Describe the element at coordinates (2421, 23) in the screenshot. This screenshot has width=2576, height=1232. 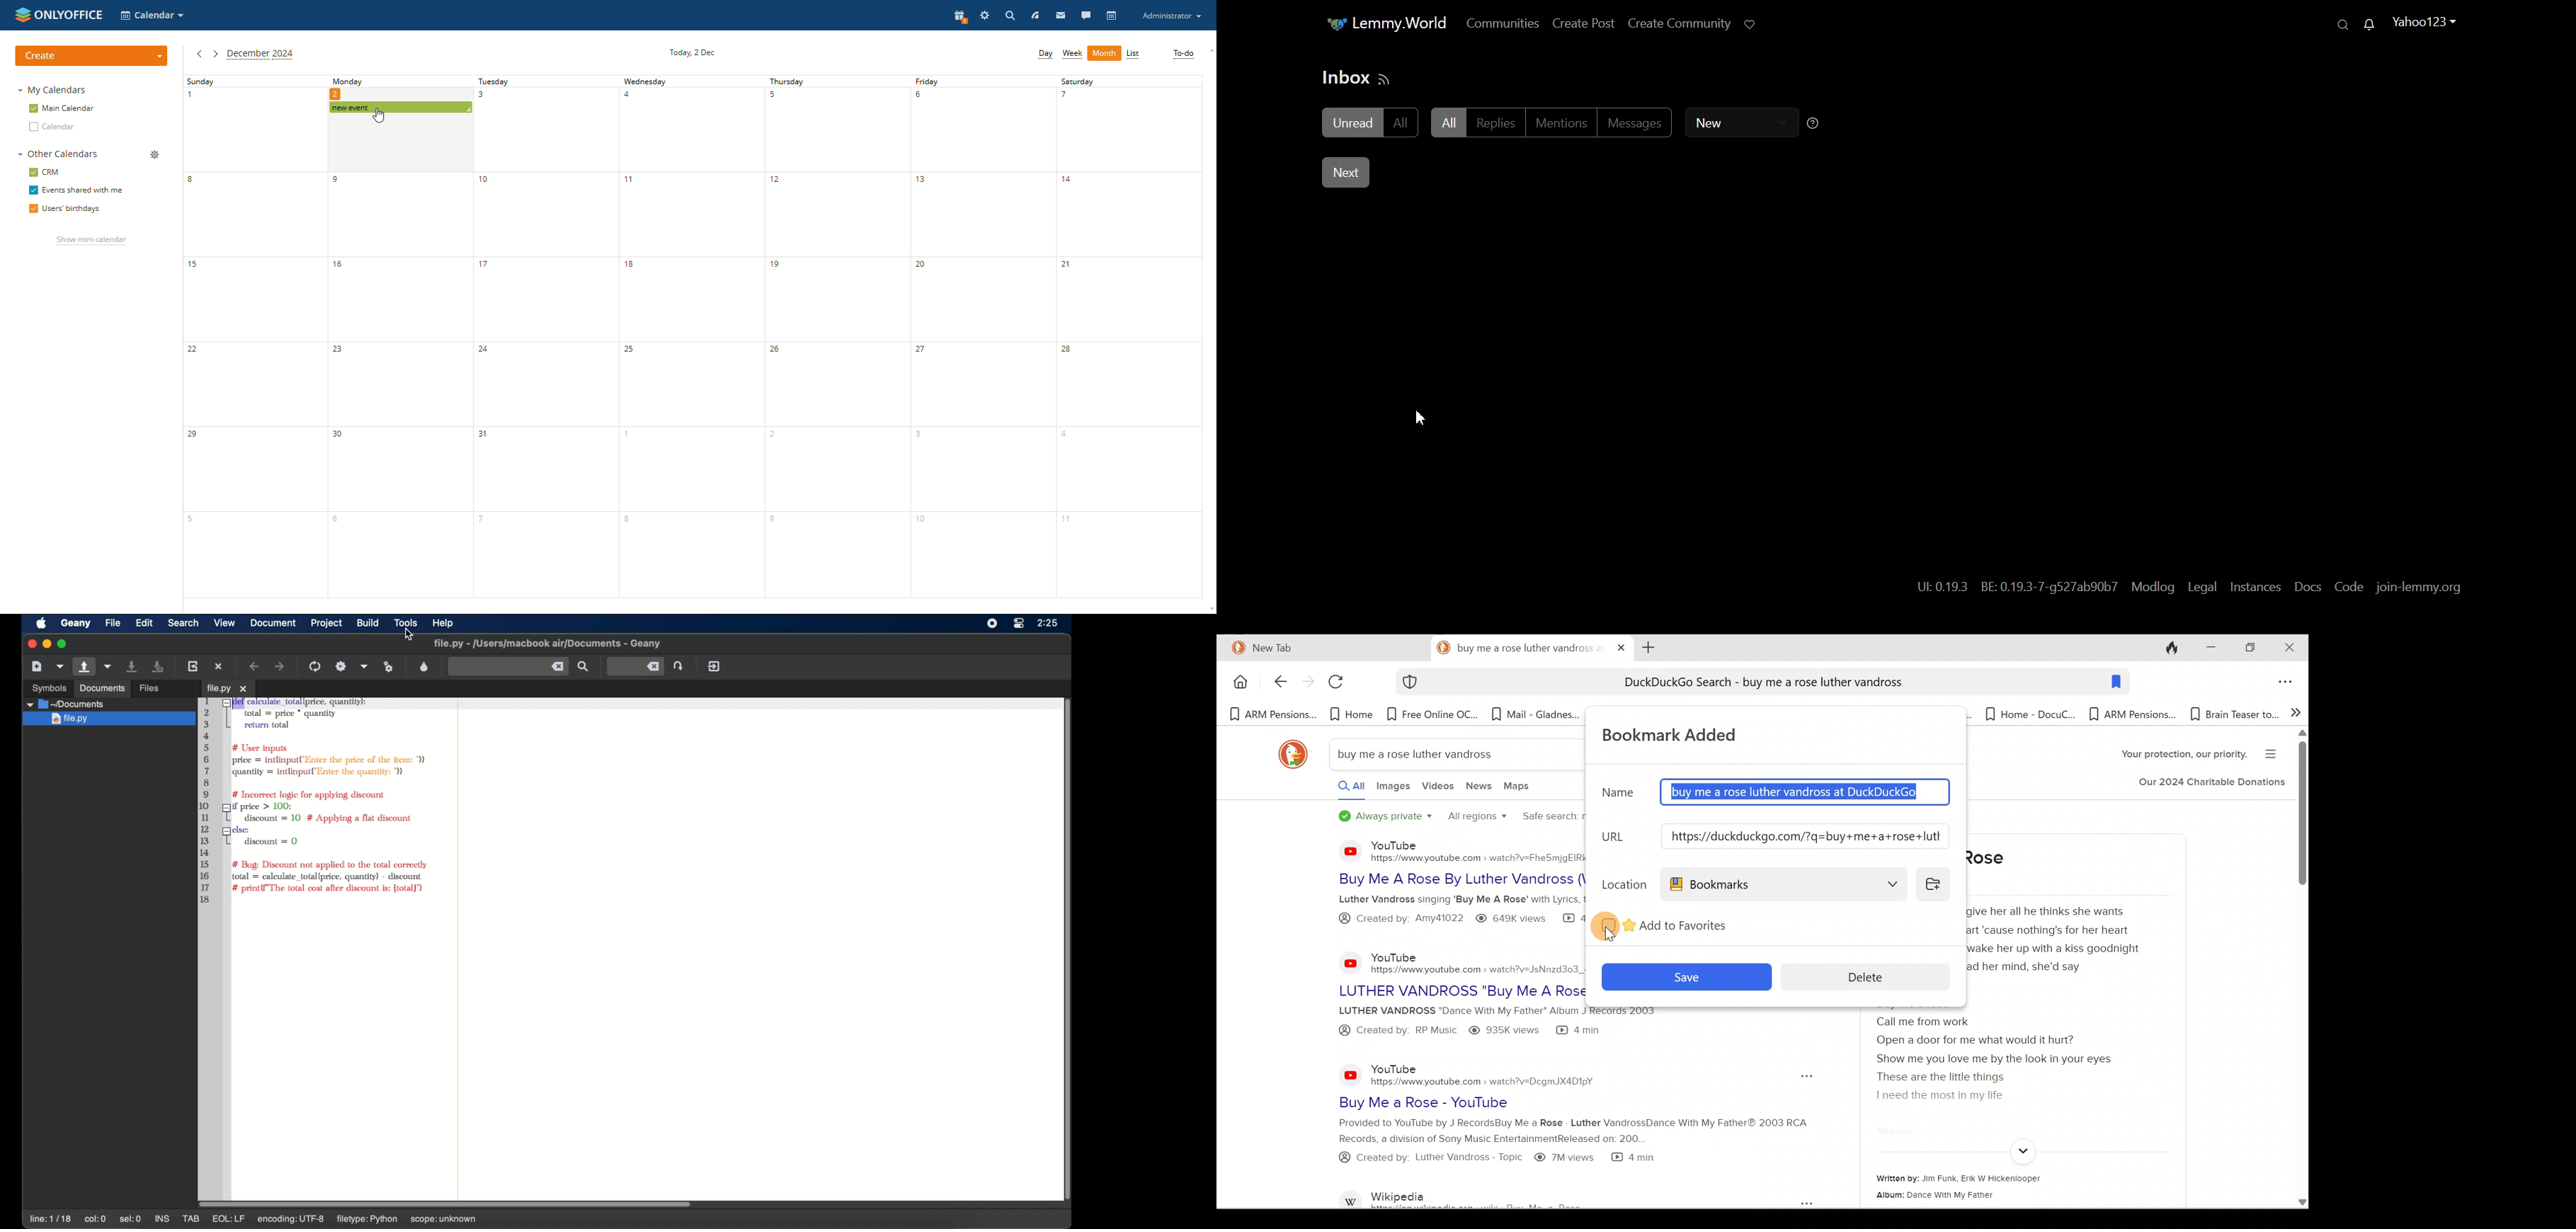
I see `Profile` at that location.